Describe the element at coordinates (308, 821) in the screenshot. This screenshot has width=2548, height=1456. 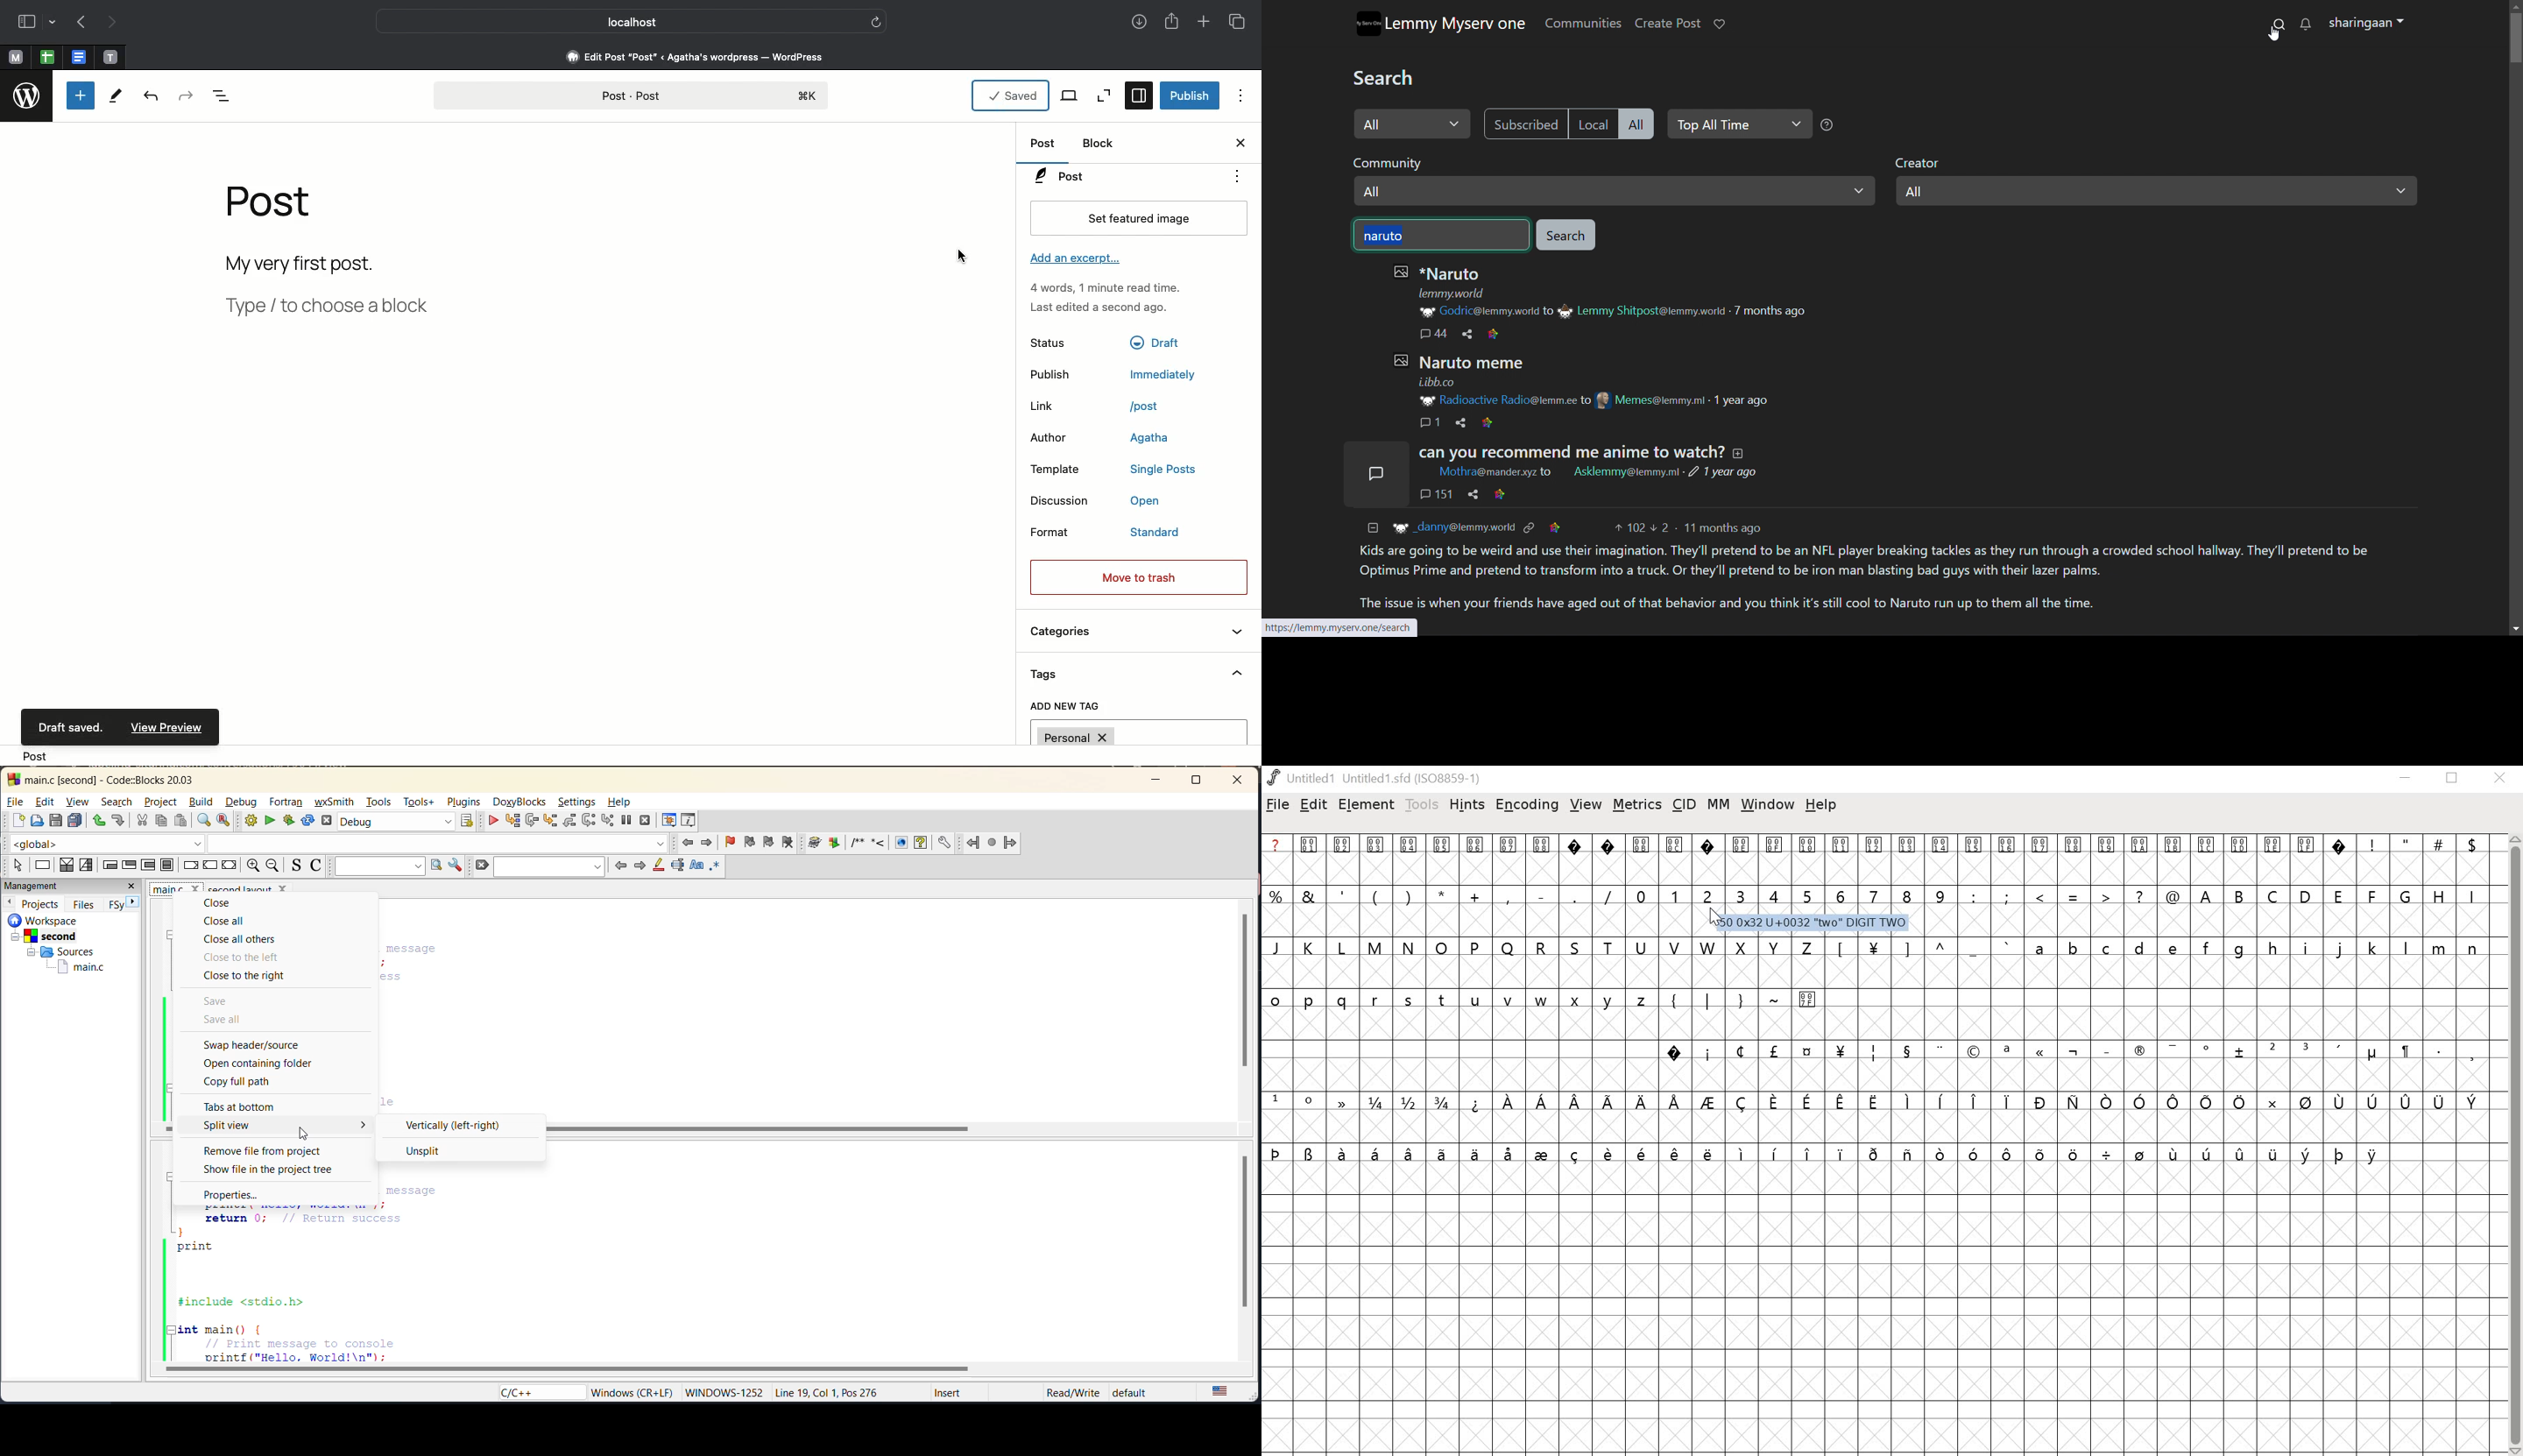
I see `rebuild` at that location.